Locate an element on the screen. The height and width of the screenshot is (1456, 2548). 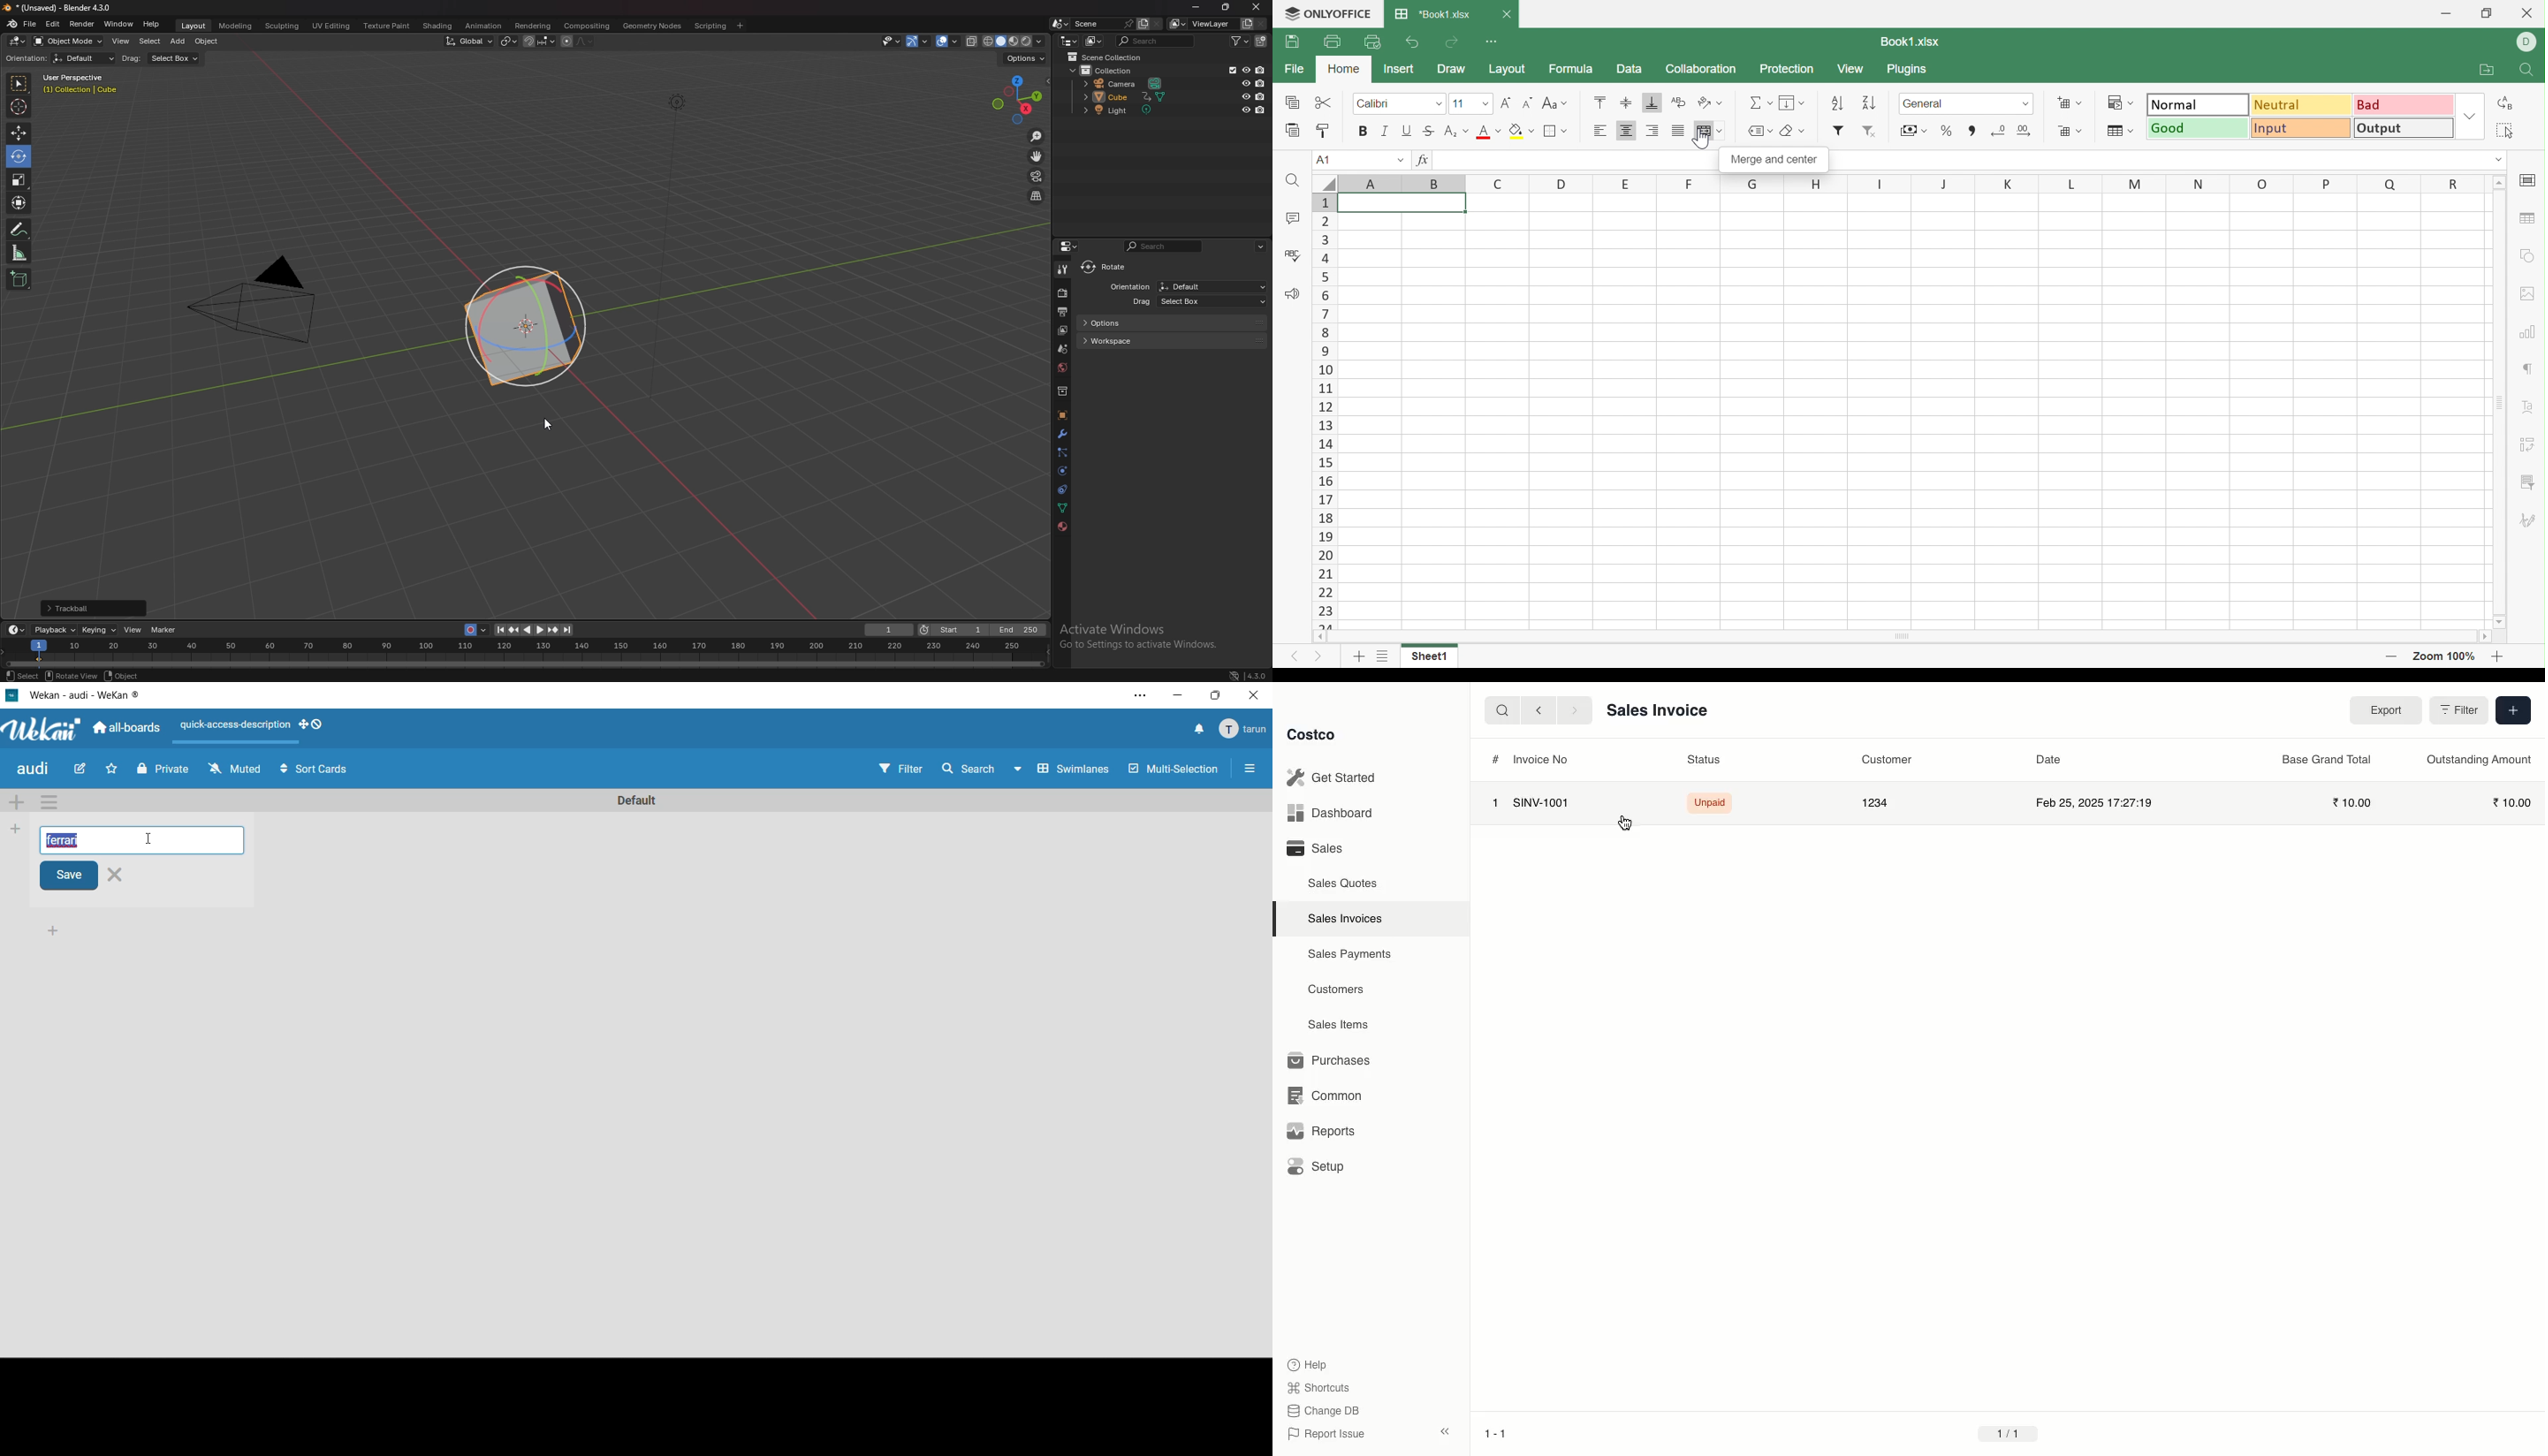
Forward is located at coordinates (1574, 711).